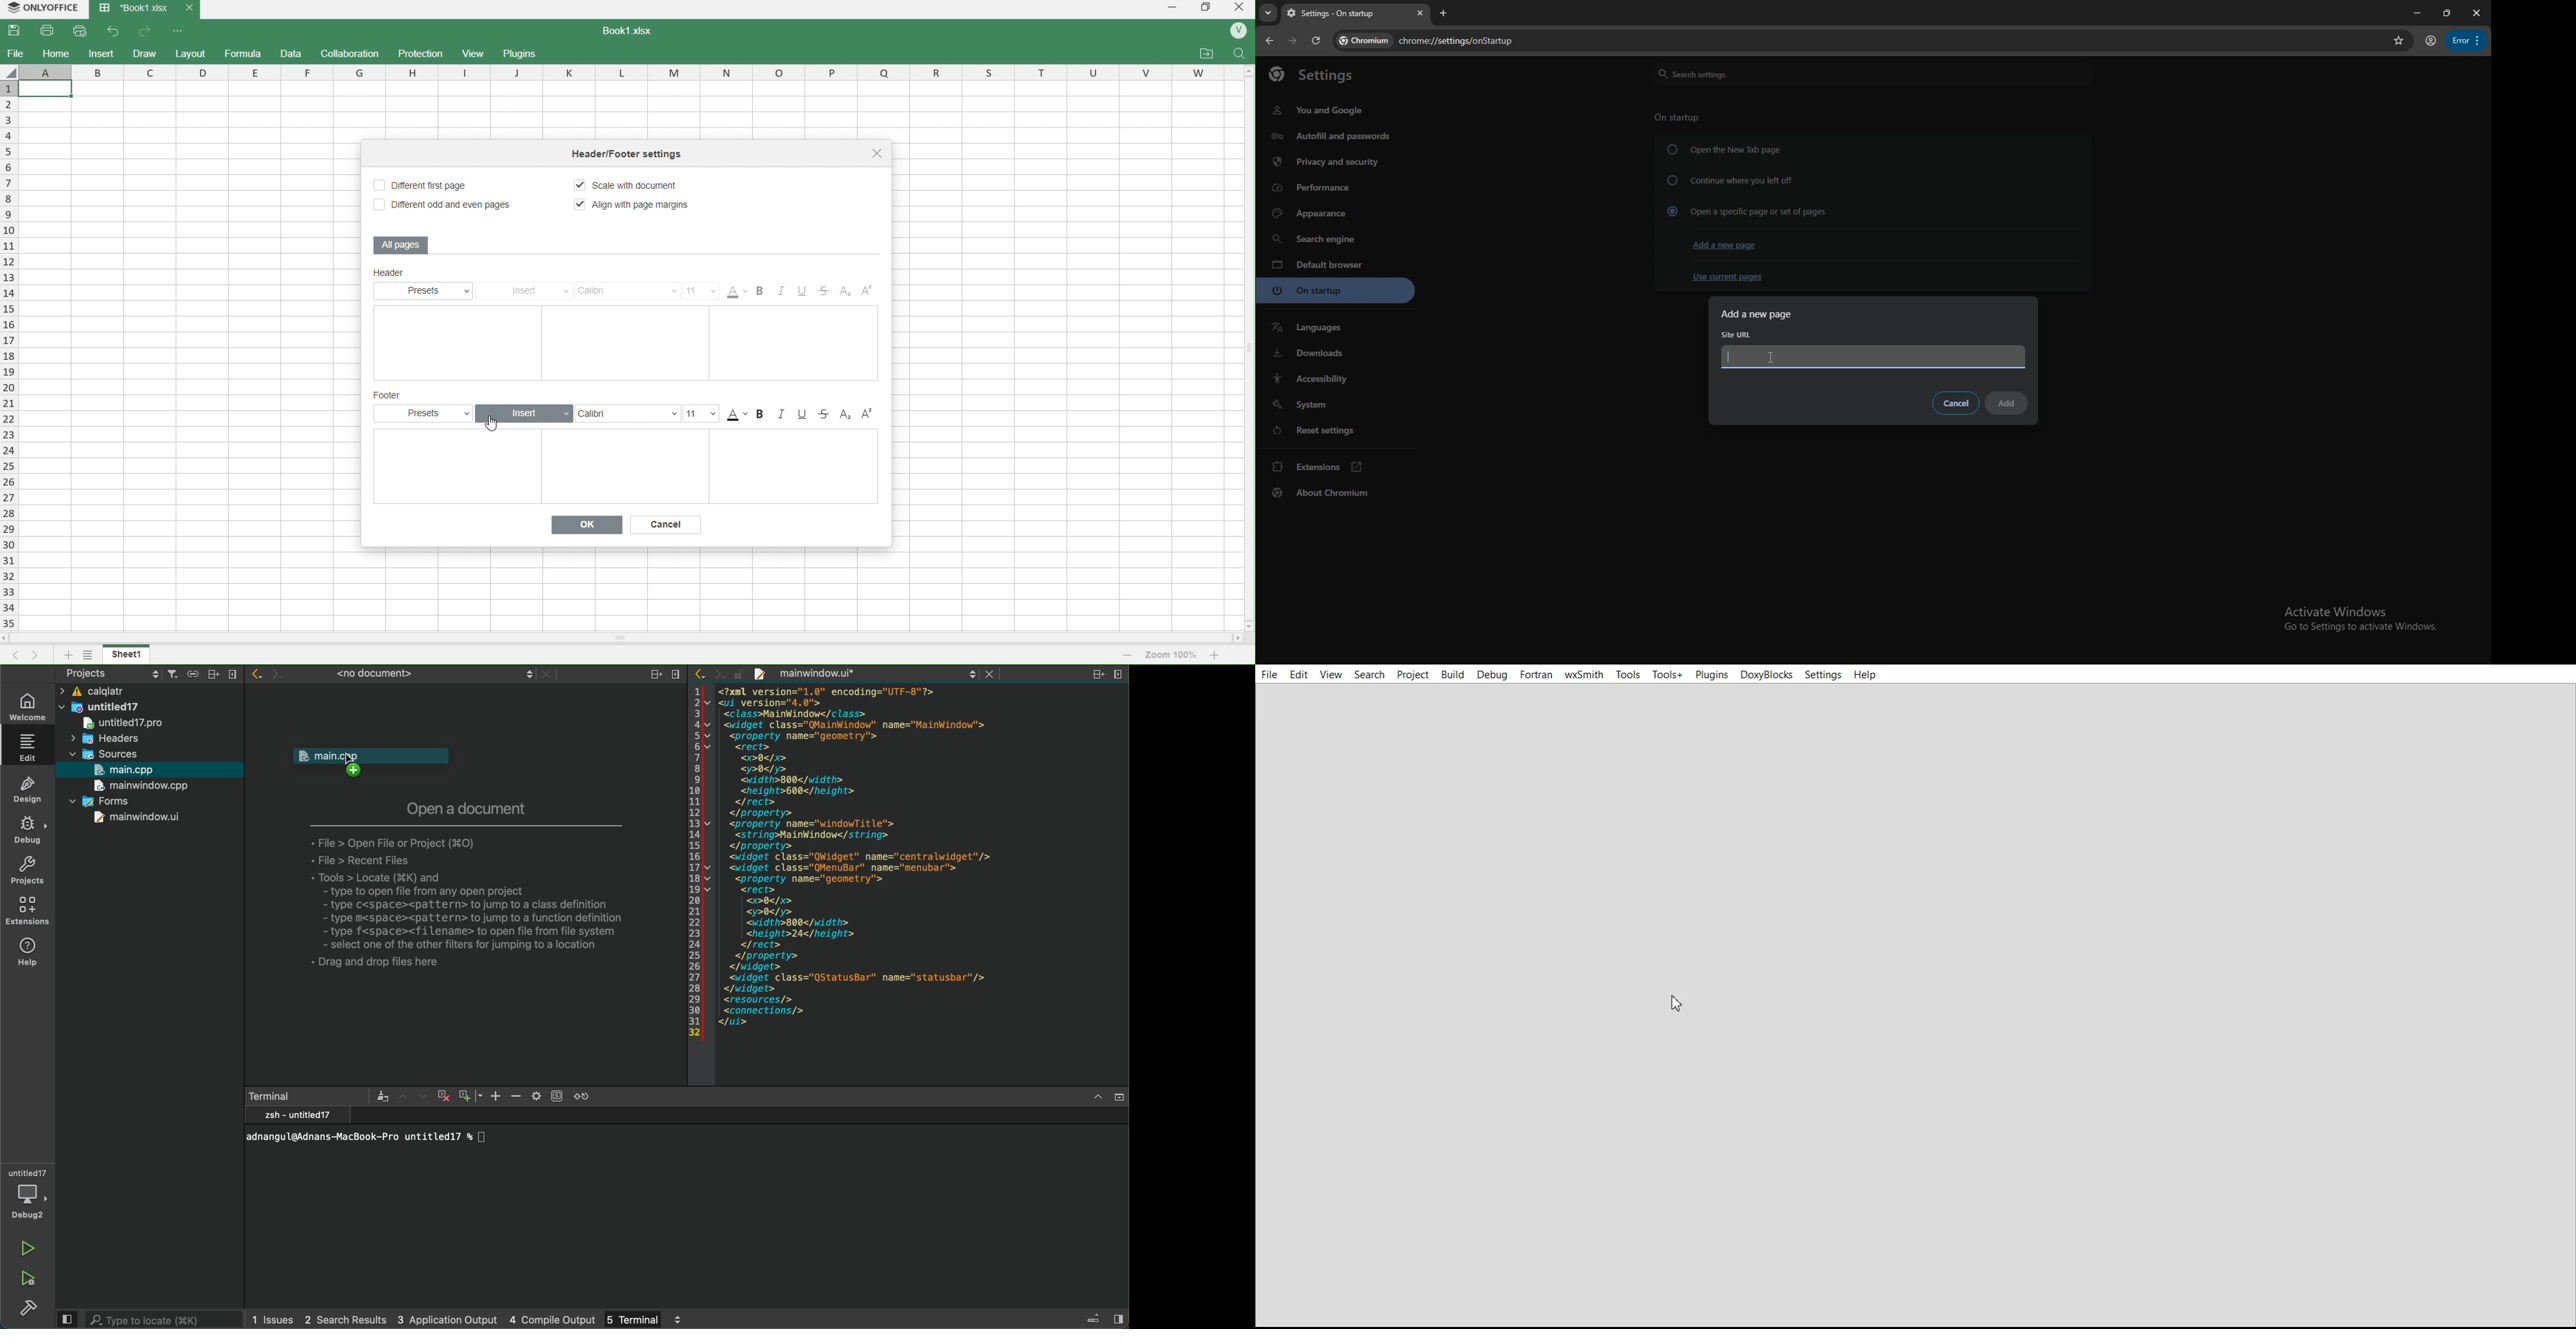  Describe the element at coordinates (10, 655) in the screenshot. I see `previous sheet` at that location.